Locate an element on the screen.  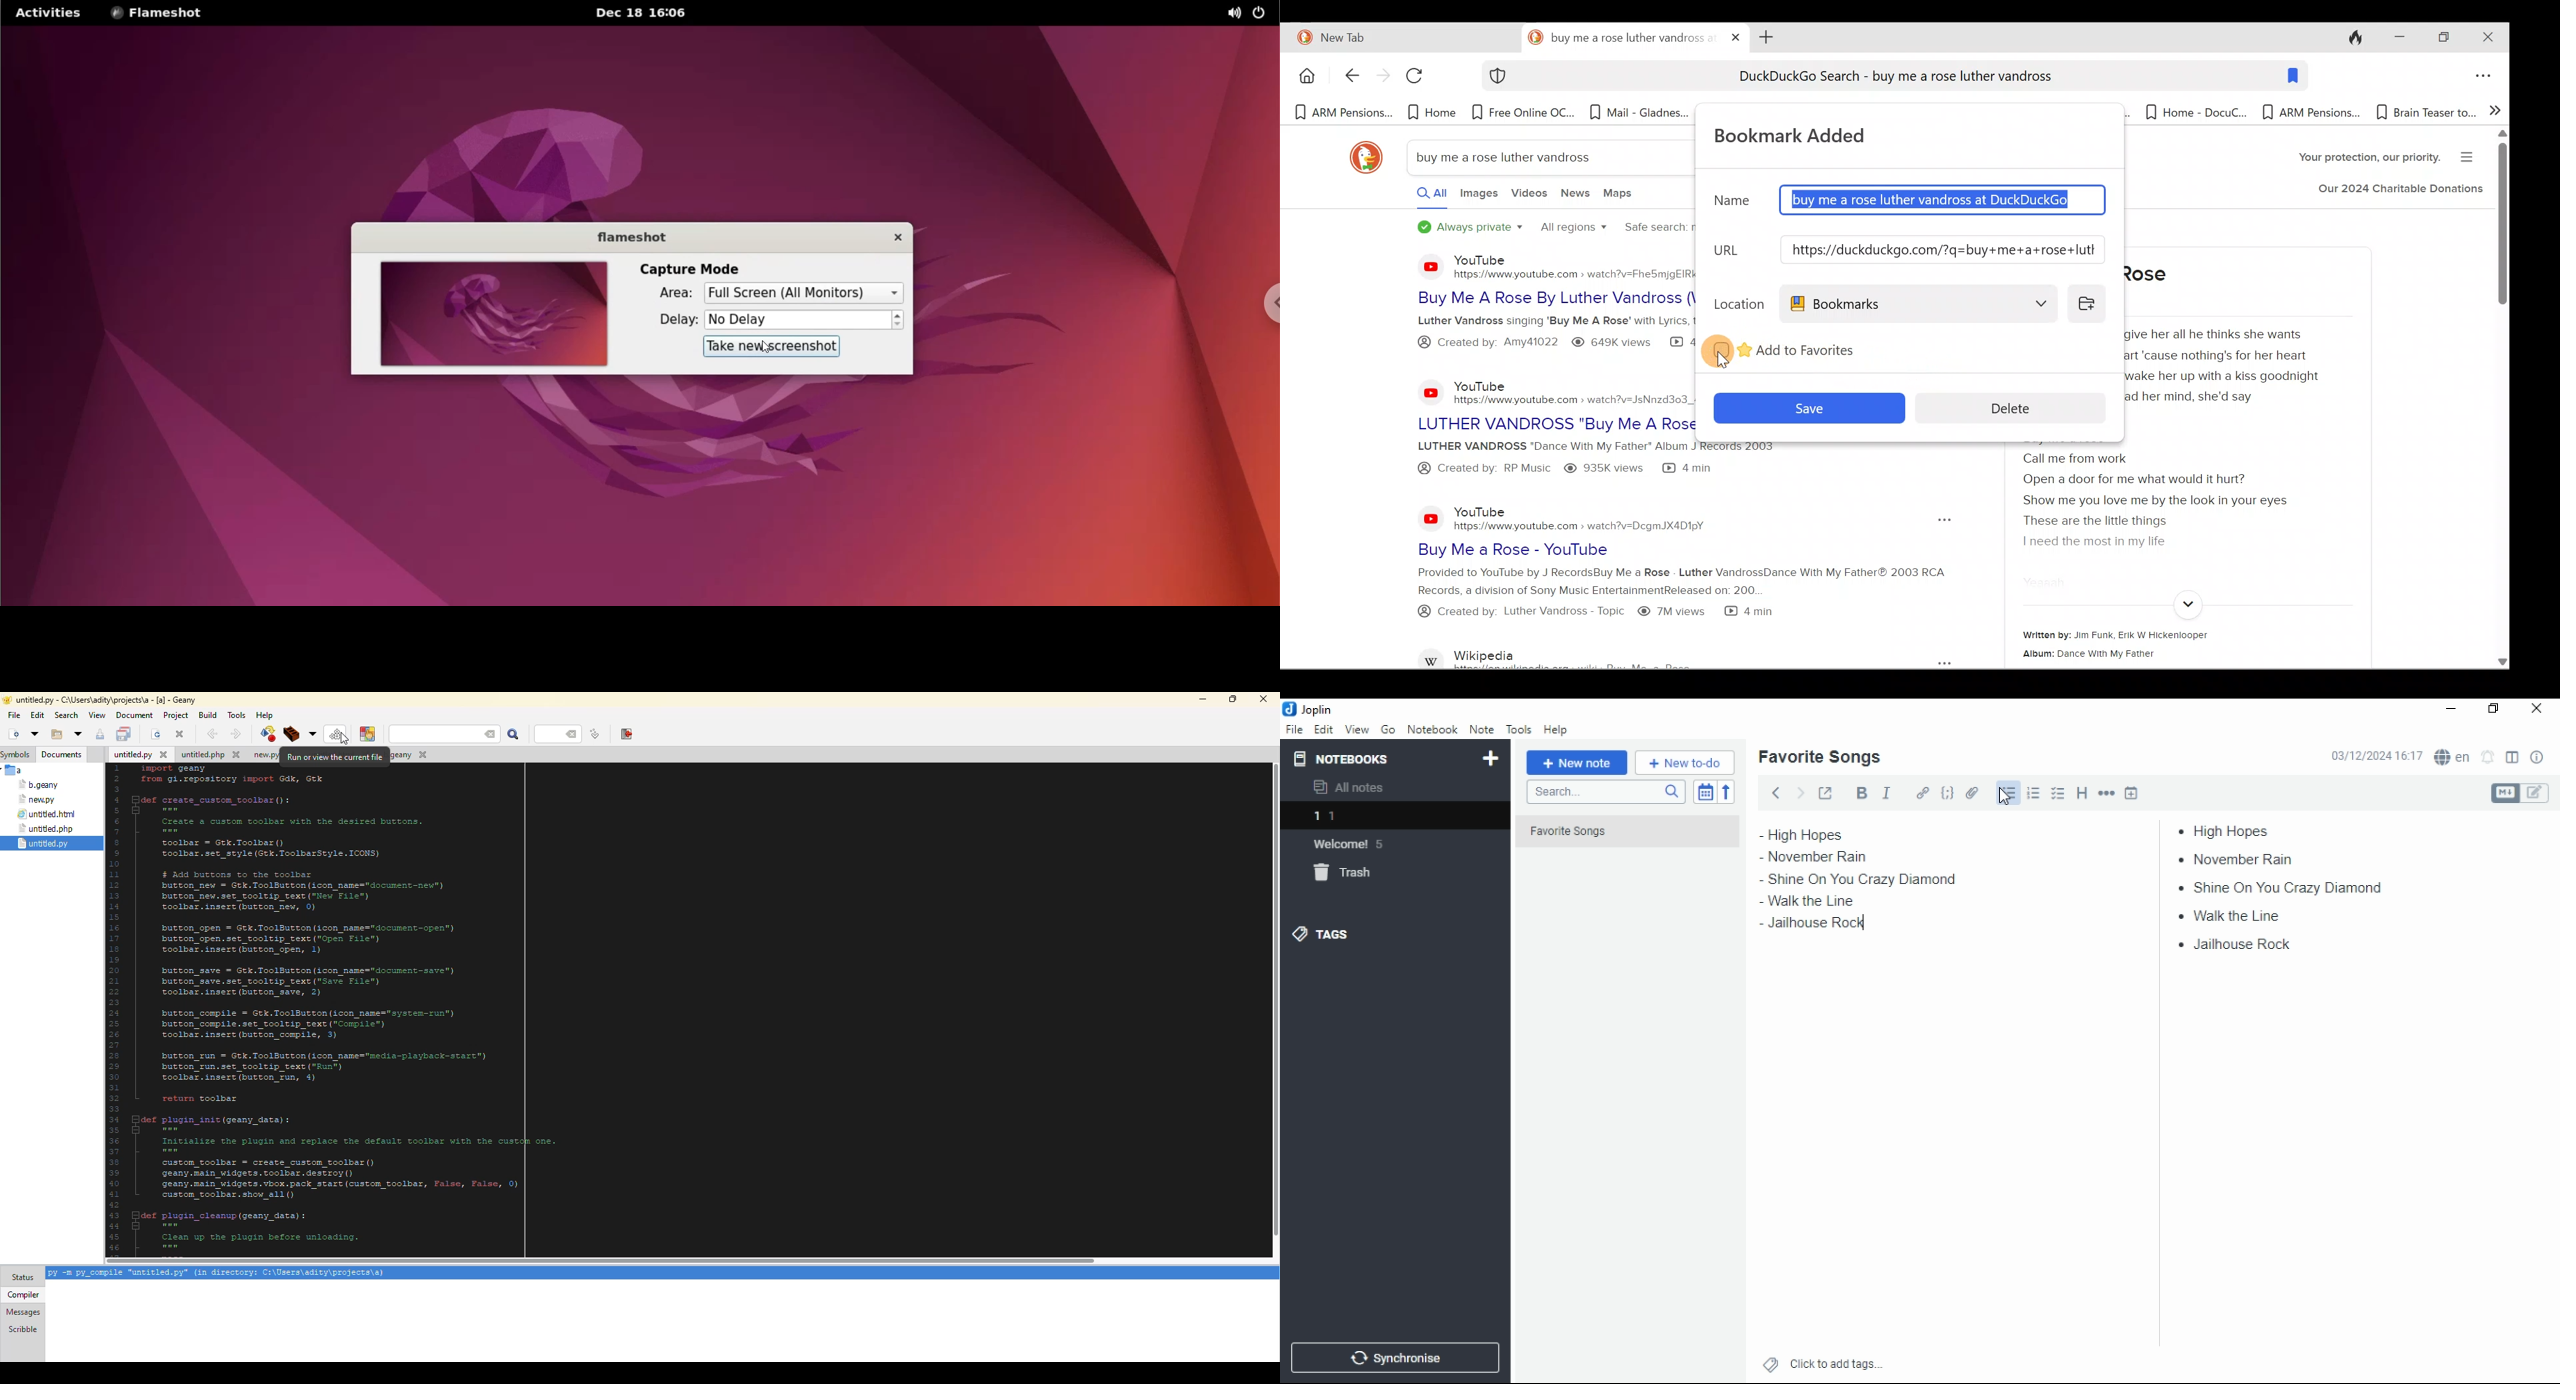
spell checker is located at coordinates (2454, 756).